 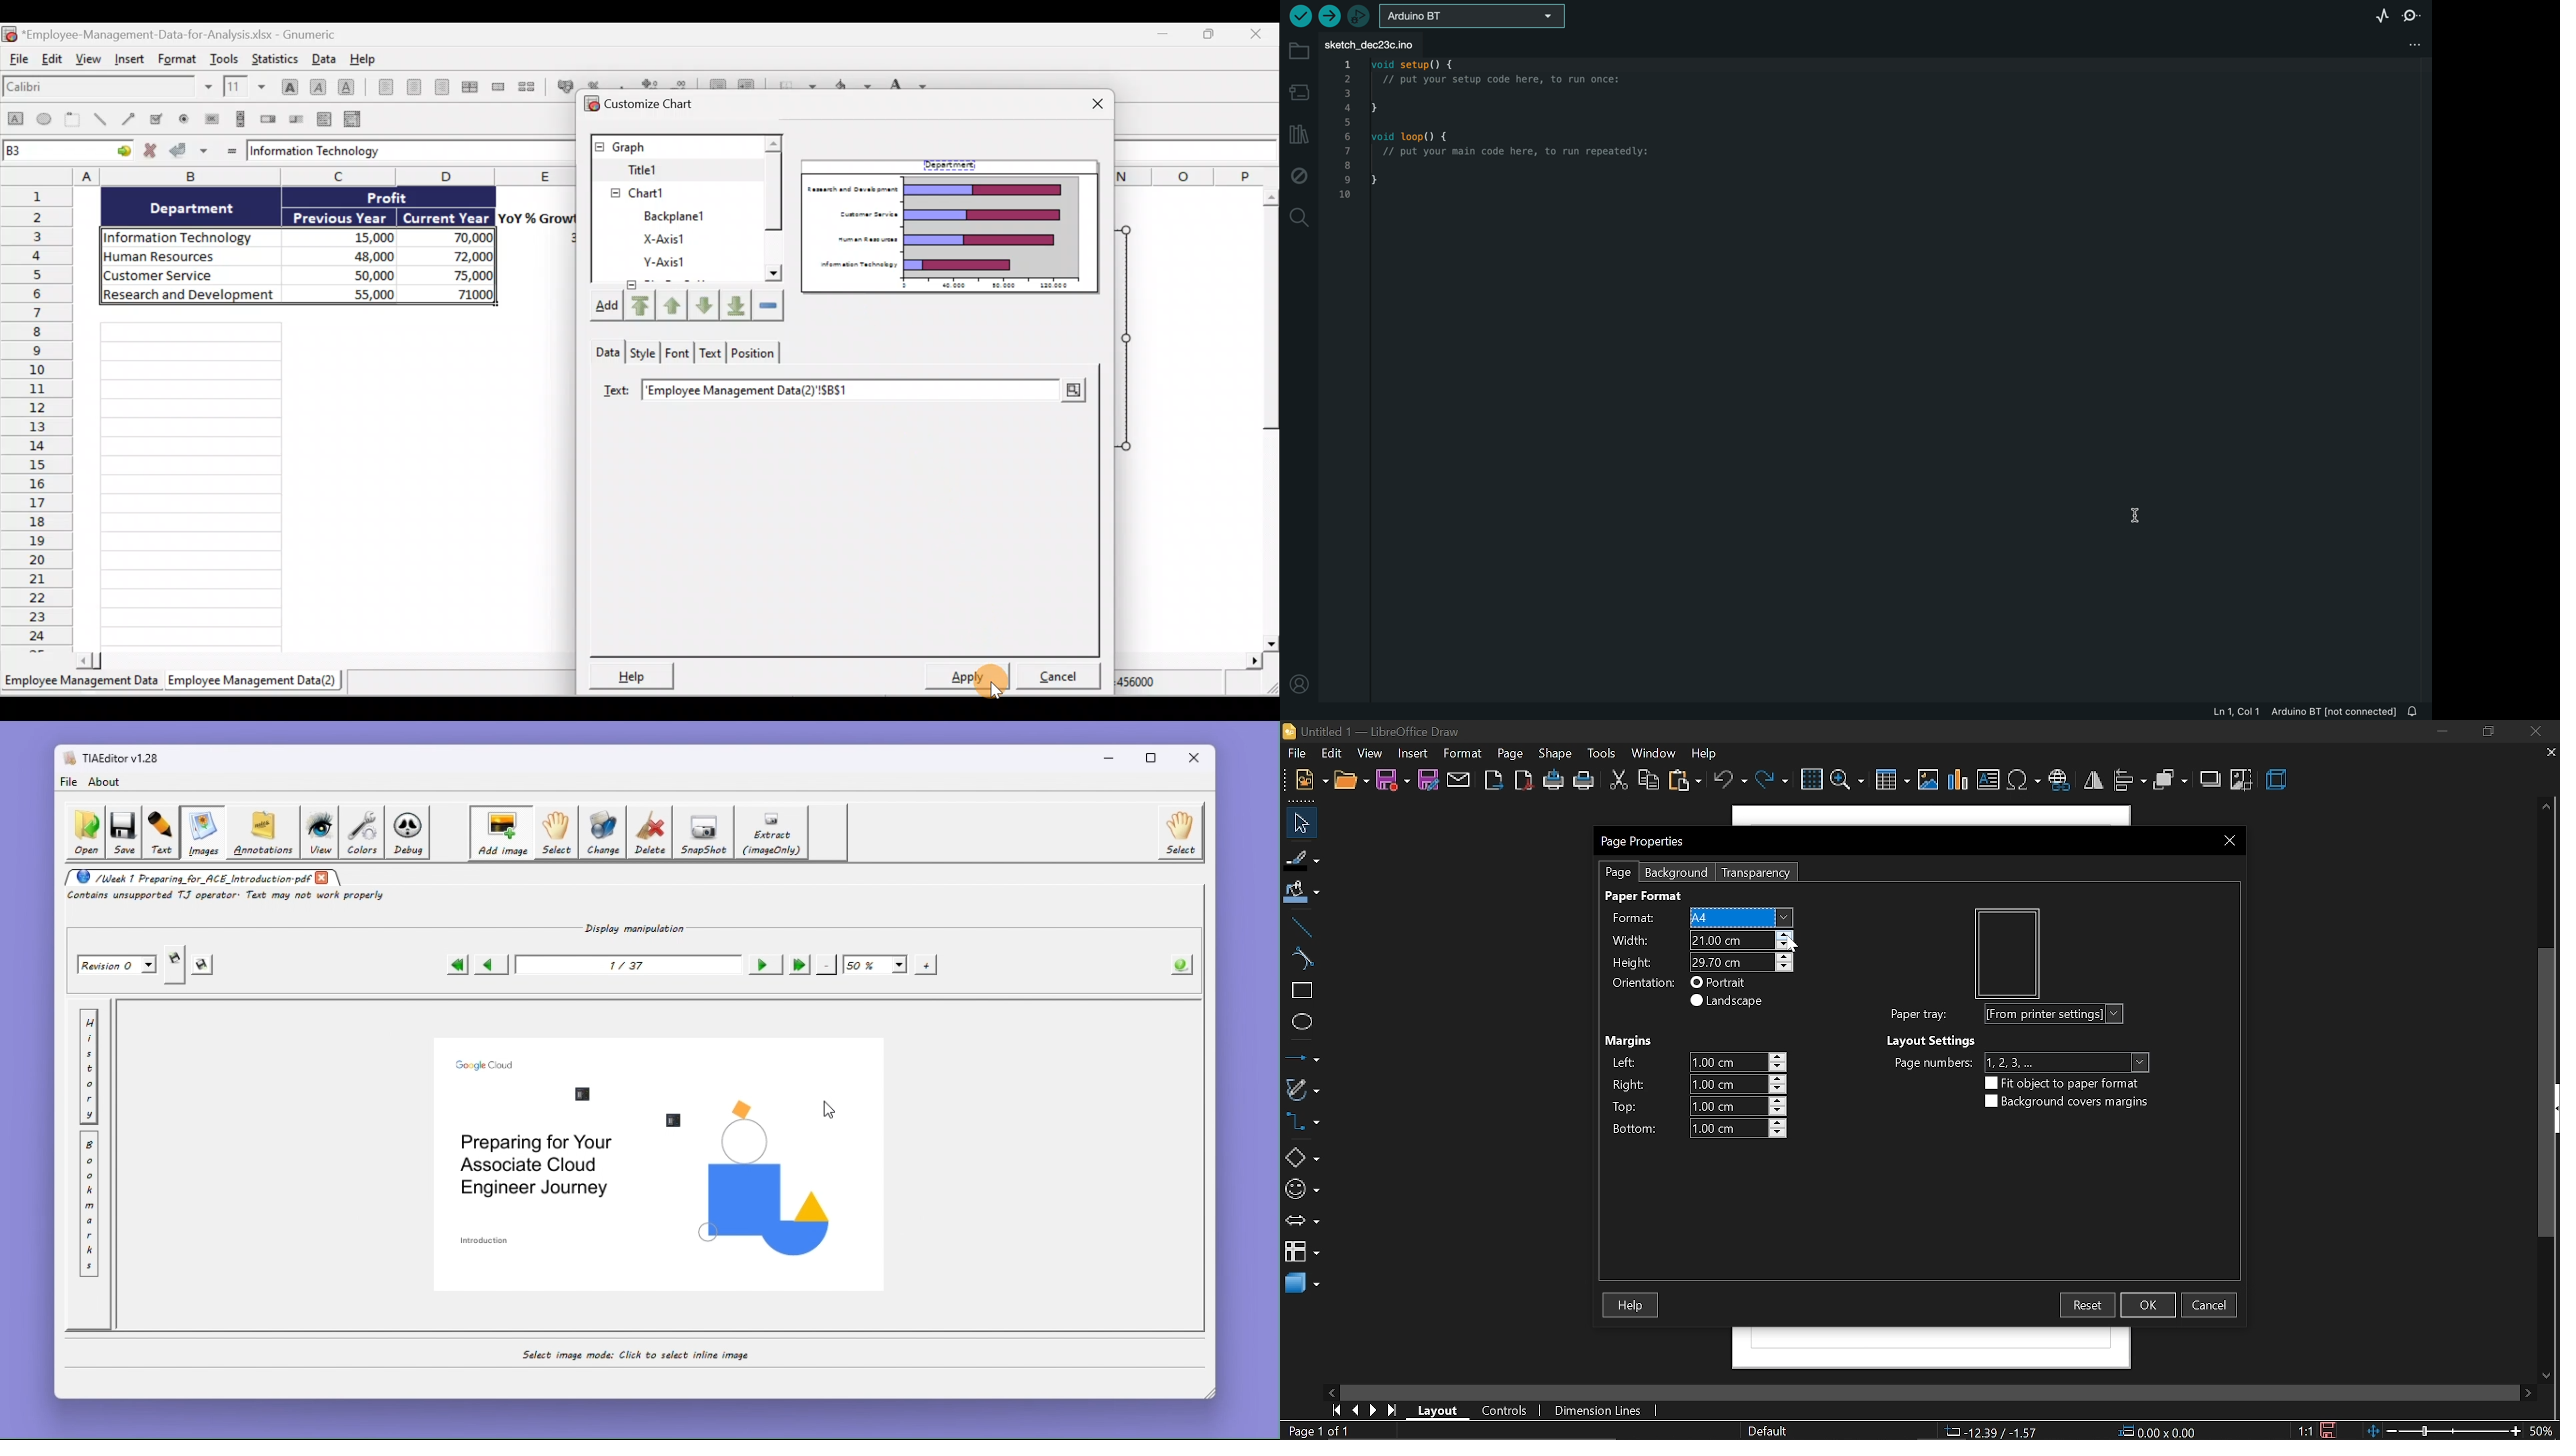 I want to click on Paper format, so click(x=1644, y=897).